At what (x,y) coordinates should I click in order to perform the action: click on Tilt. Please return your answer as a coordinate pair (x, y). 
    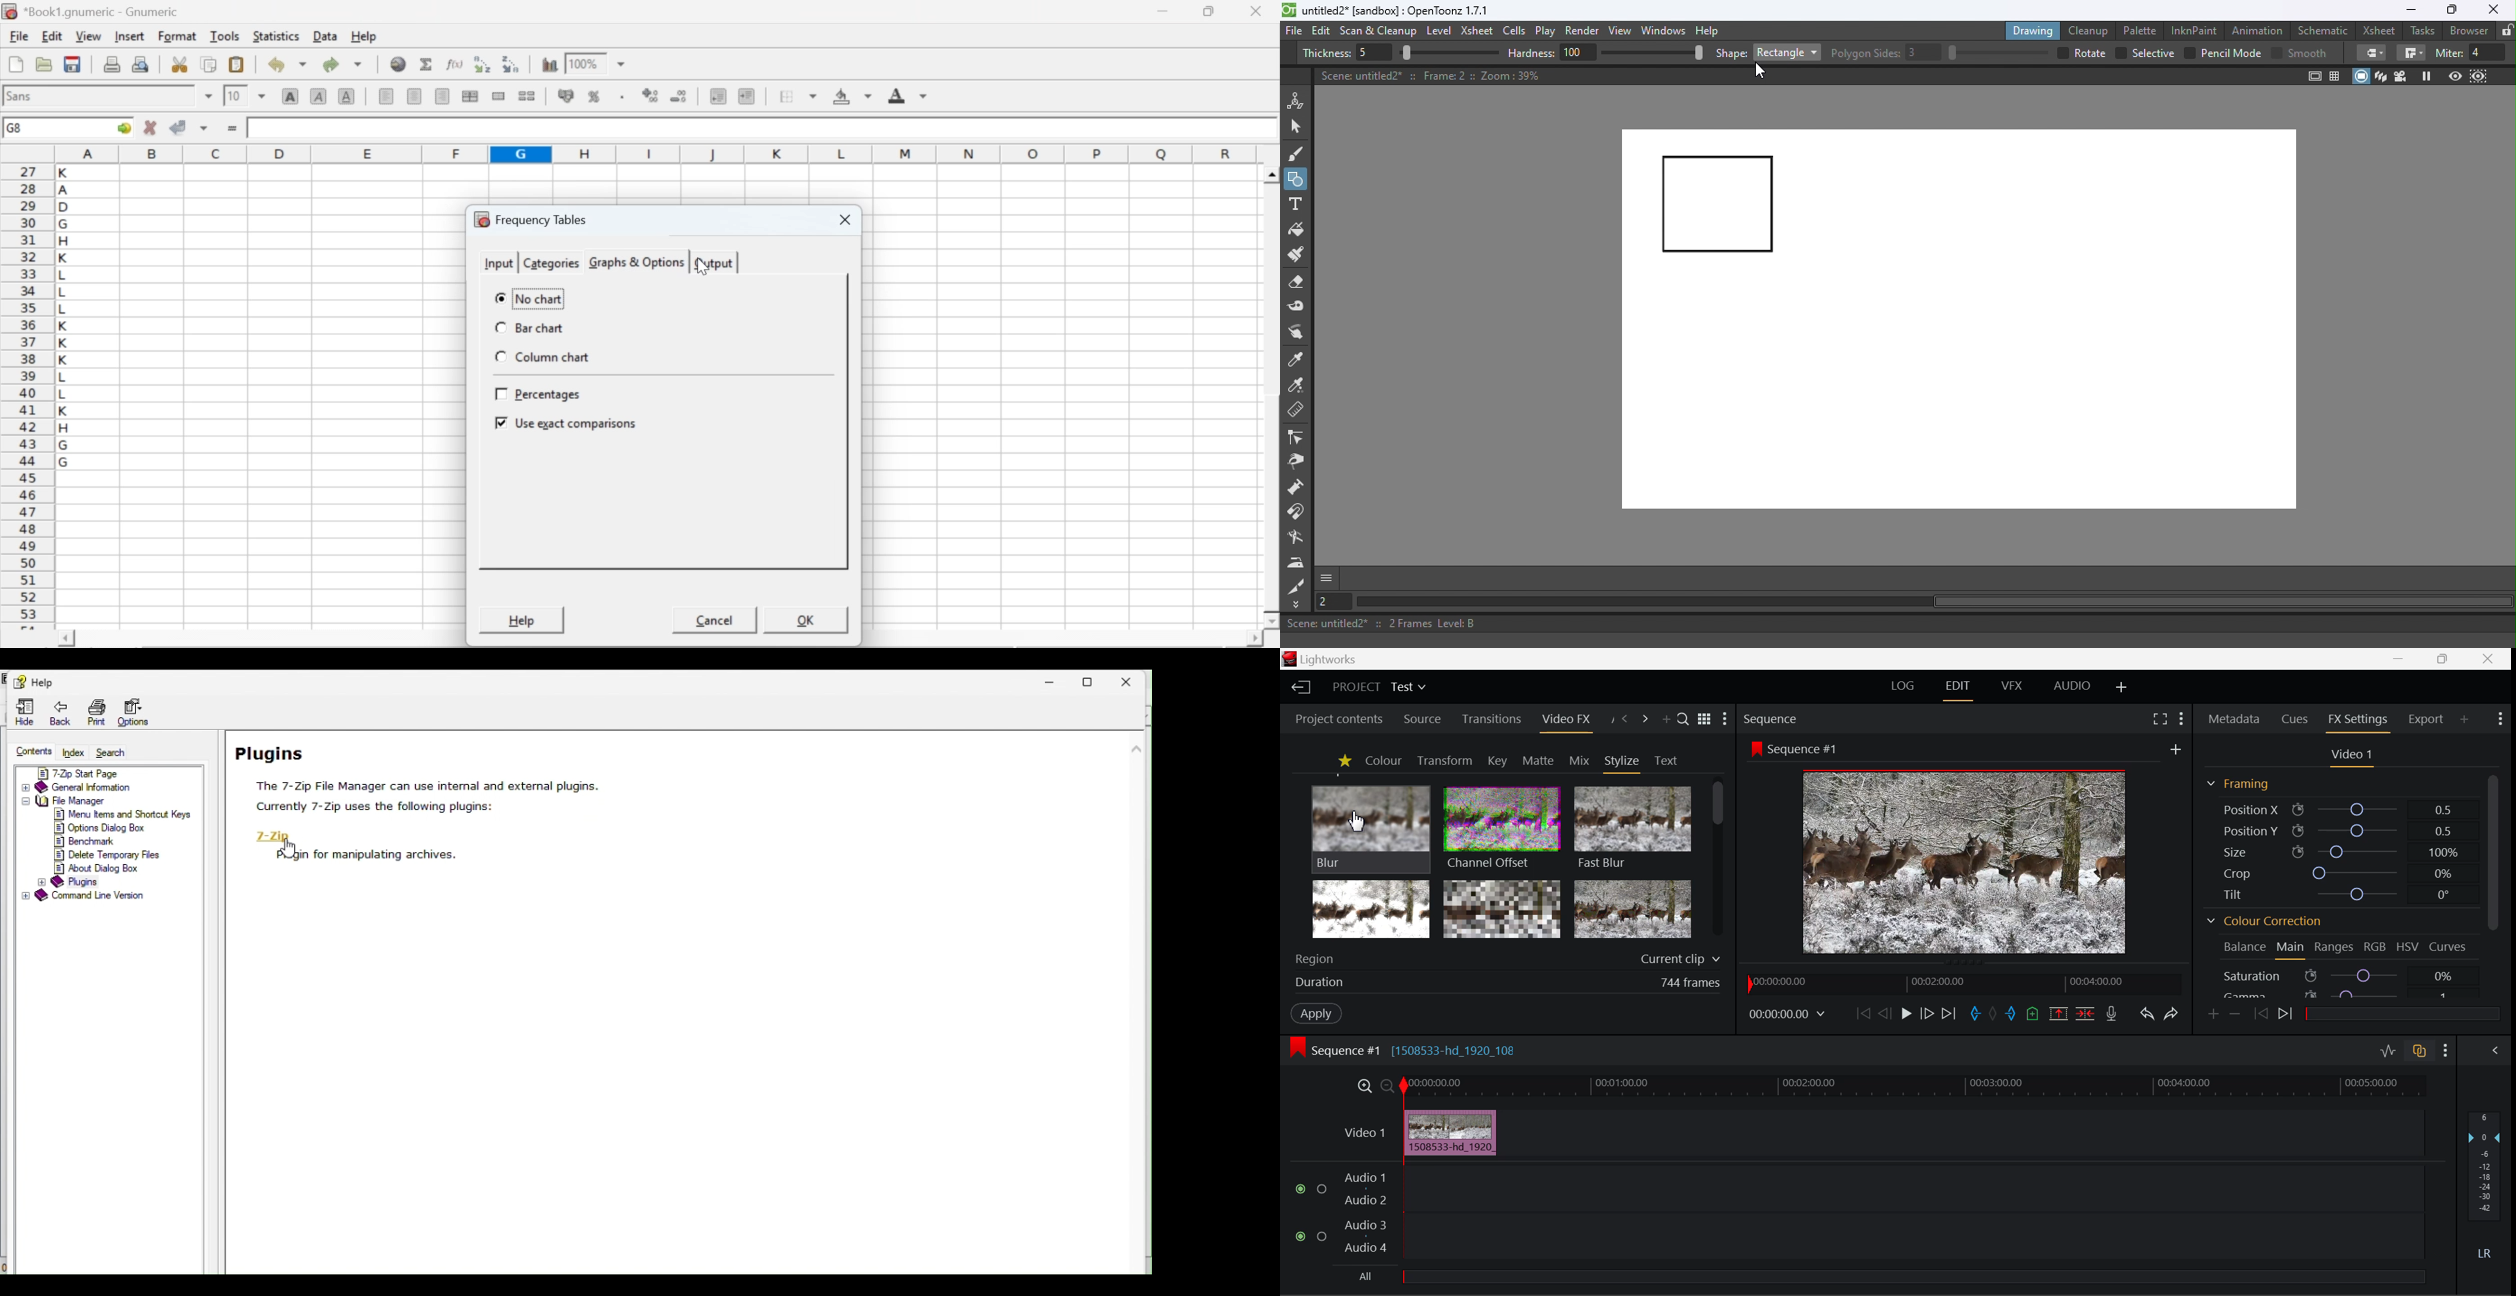
    Looking at the image, I should click on (2335, 896).